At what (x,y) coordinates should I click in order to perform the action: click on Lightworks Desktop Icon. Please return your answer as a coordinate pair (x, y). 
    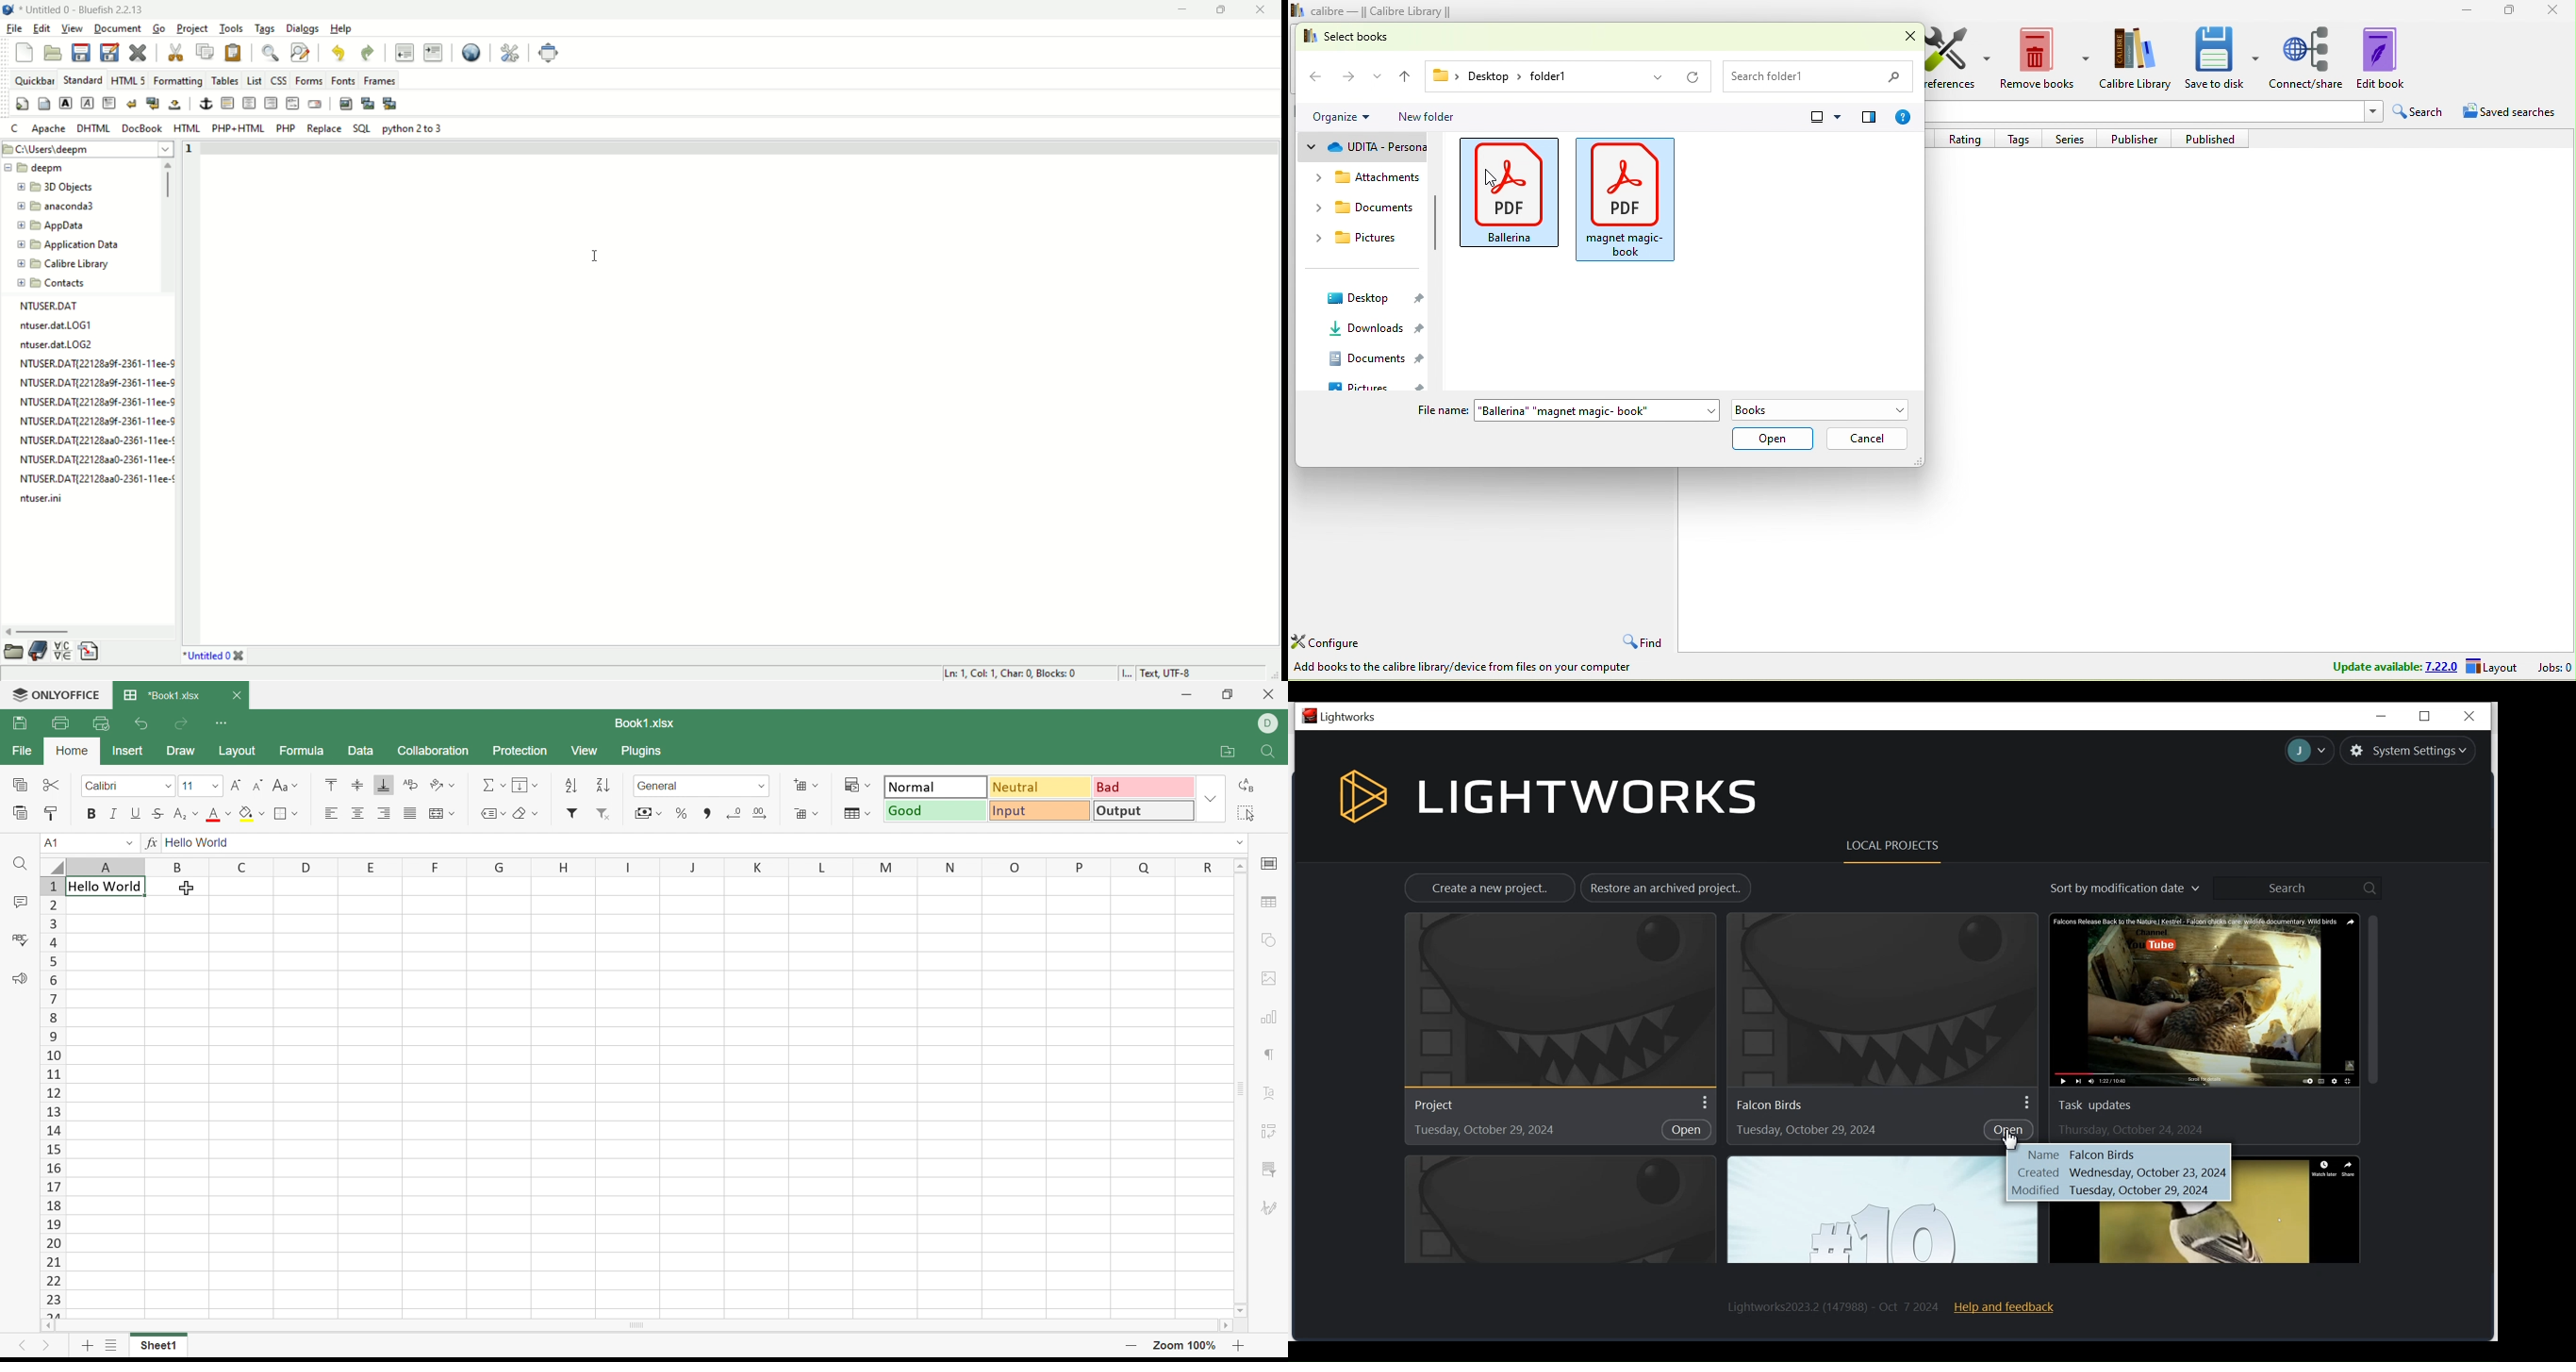
    Looking at the image, I should click on (1340, 716).